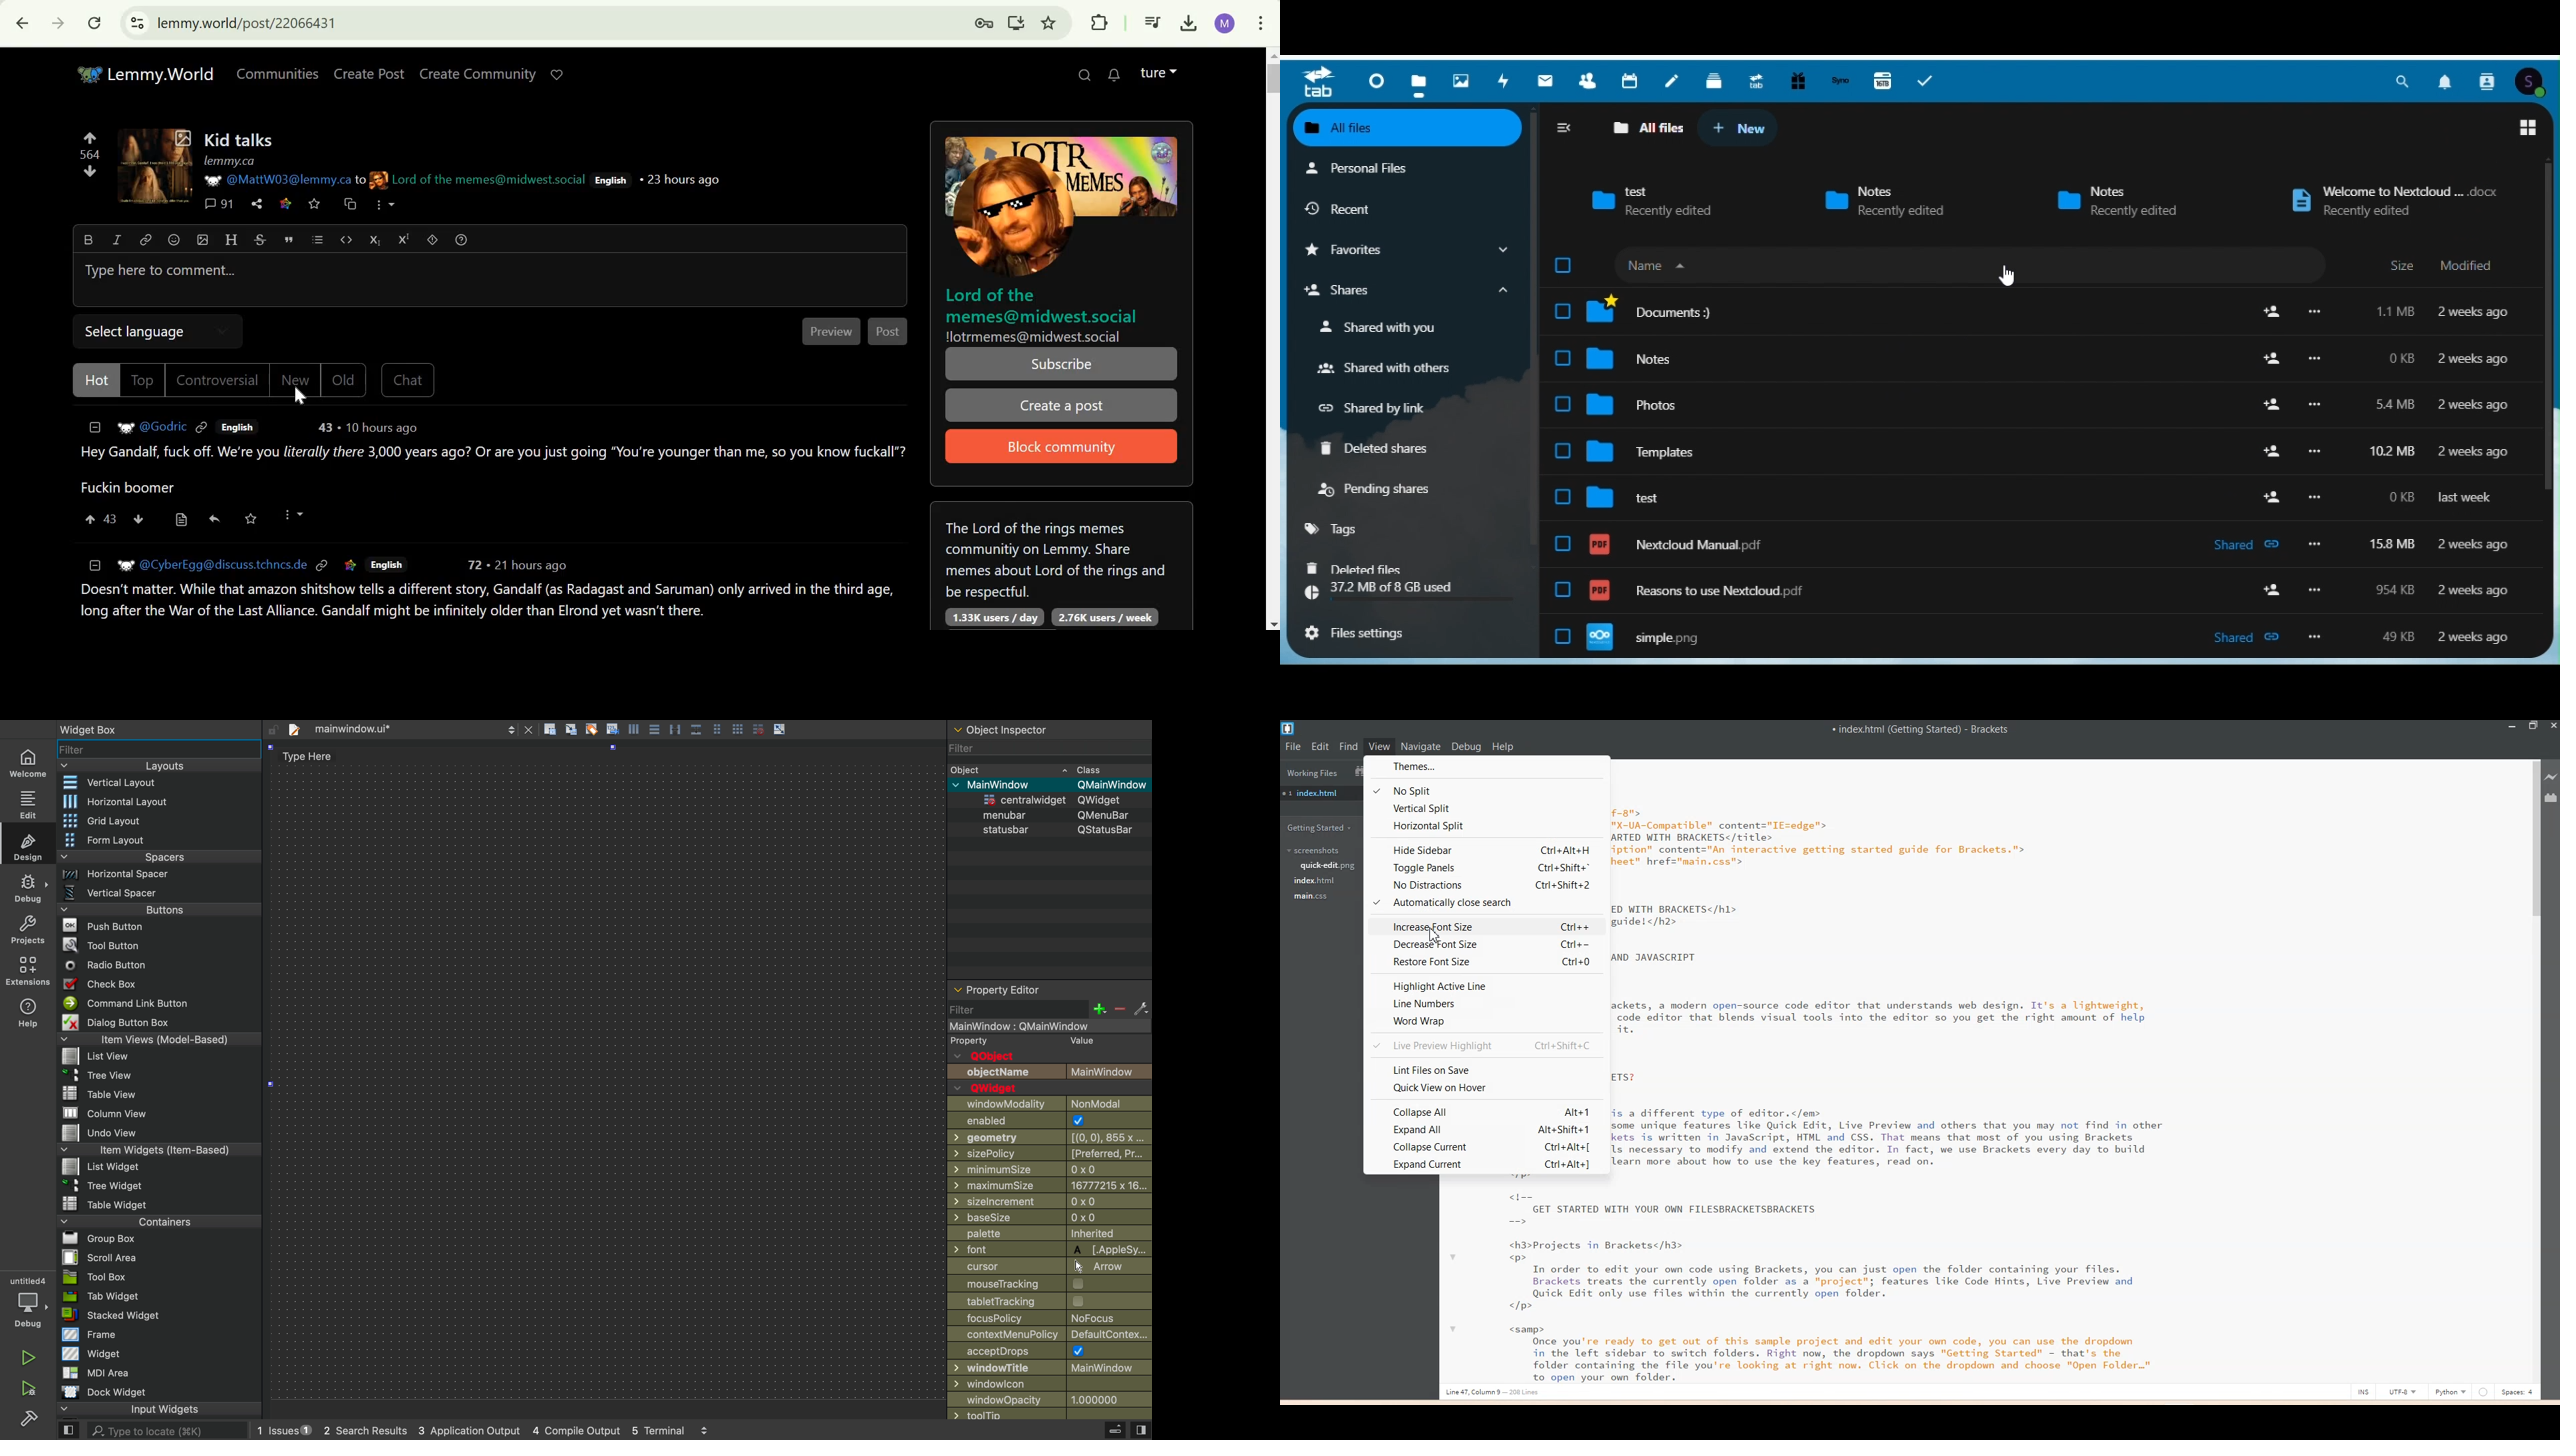 This screenshot has width=2576, height=1456. I want to click on Shared with others, so click(1392, 368).